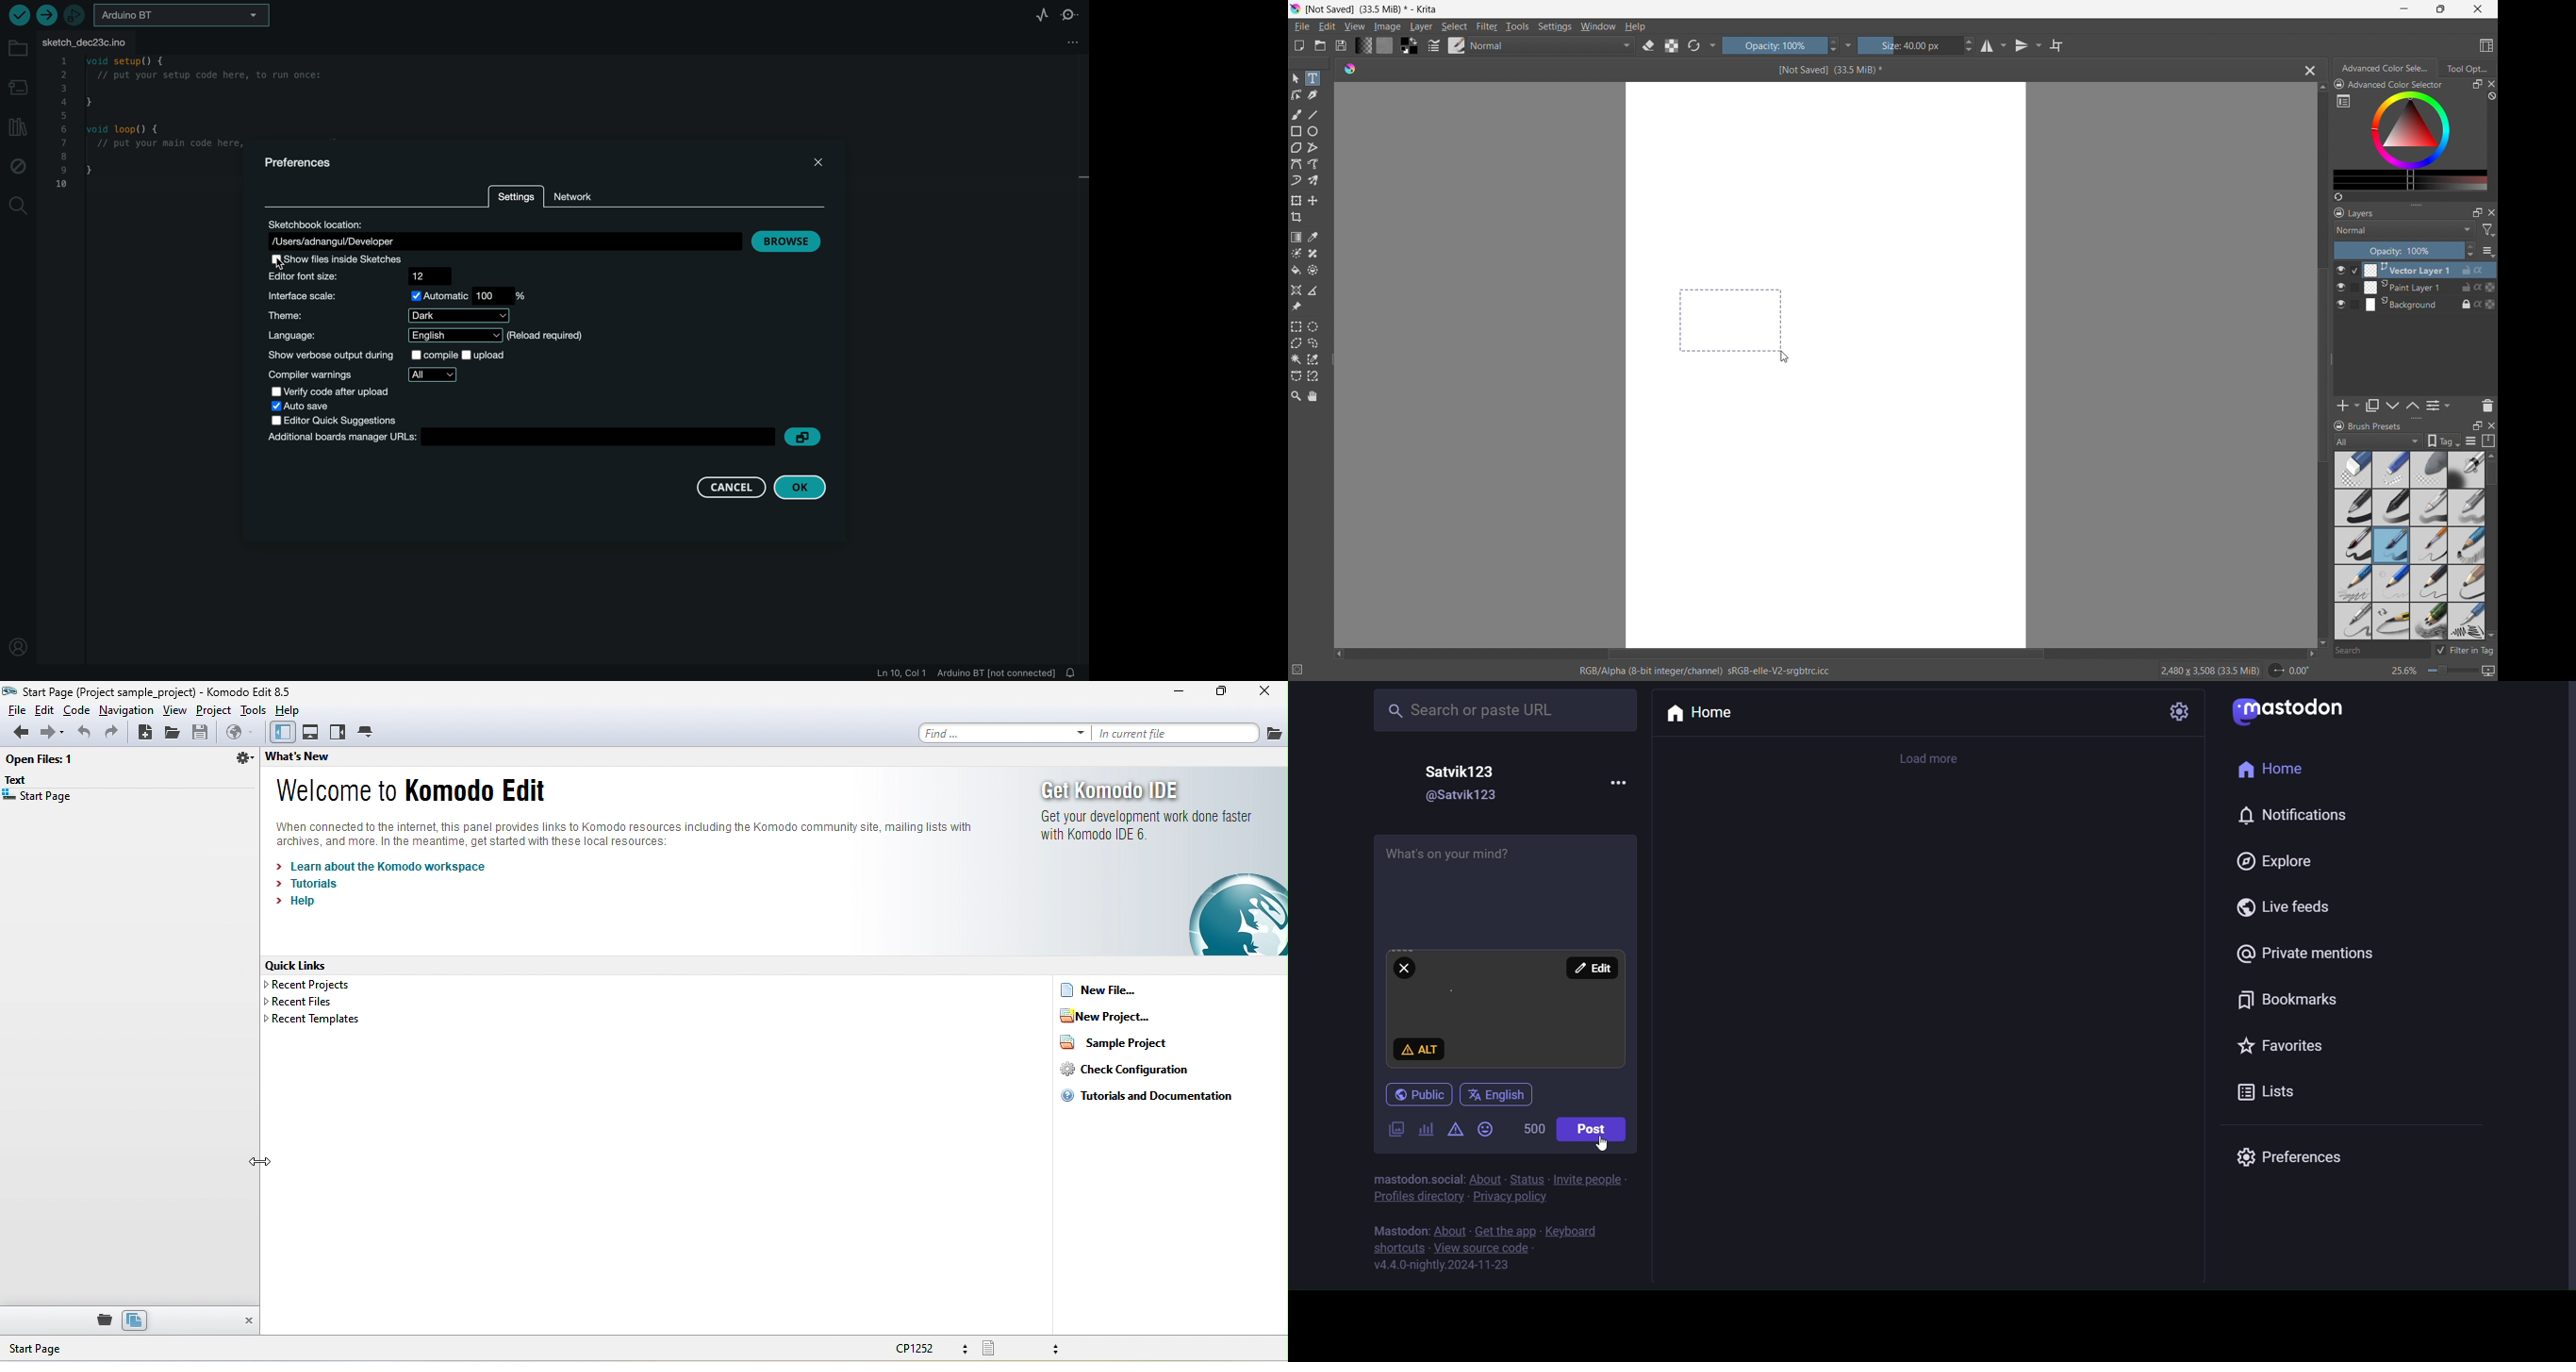  What do you see at coordinates (1295, 78) in the screenshot?
I see `select shapes tool` at bounding box center [1295, 78].